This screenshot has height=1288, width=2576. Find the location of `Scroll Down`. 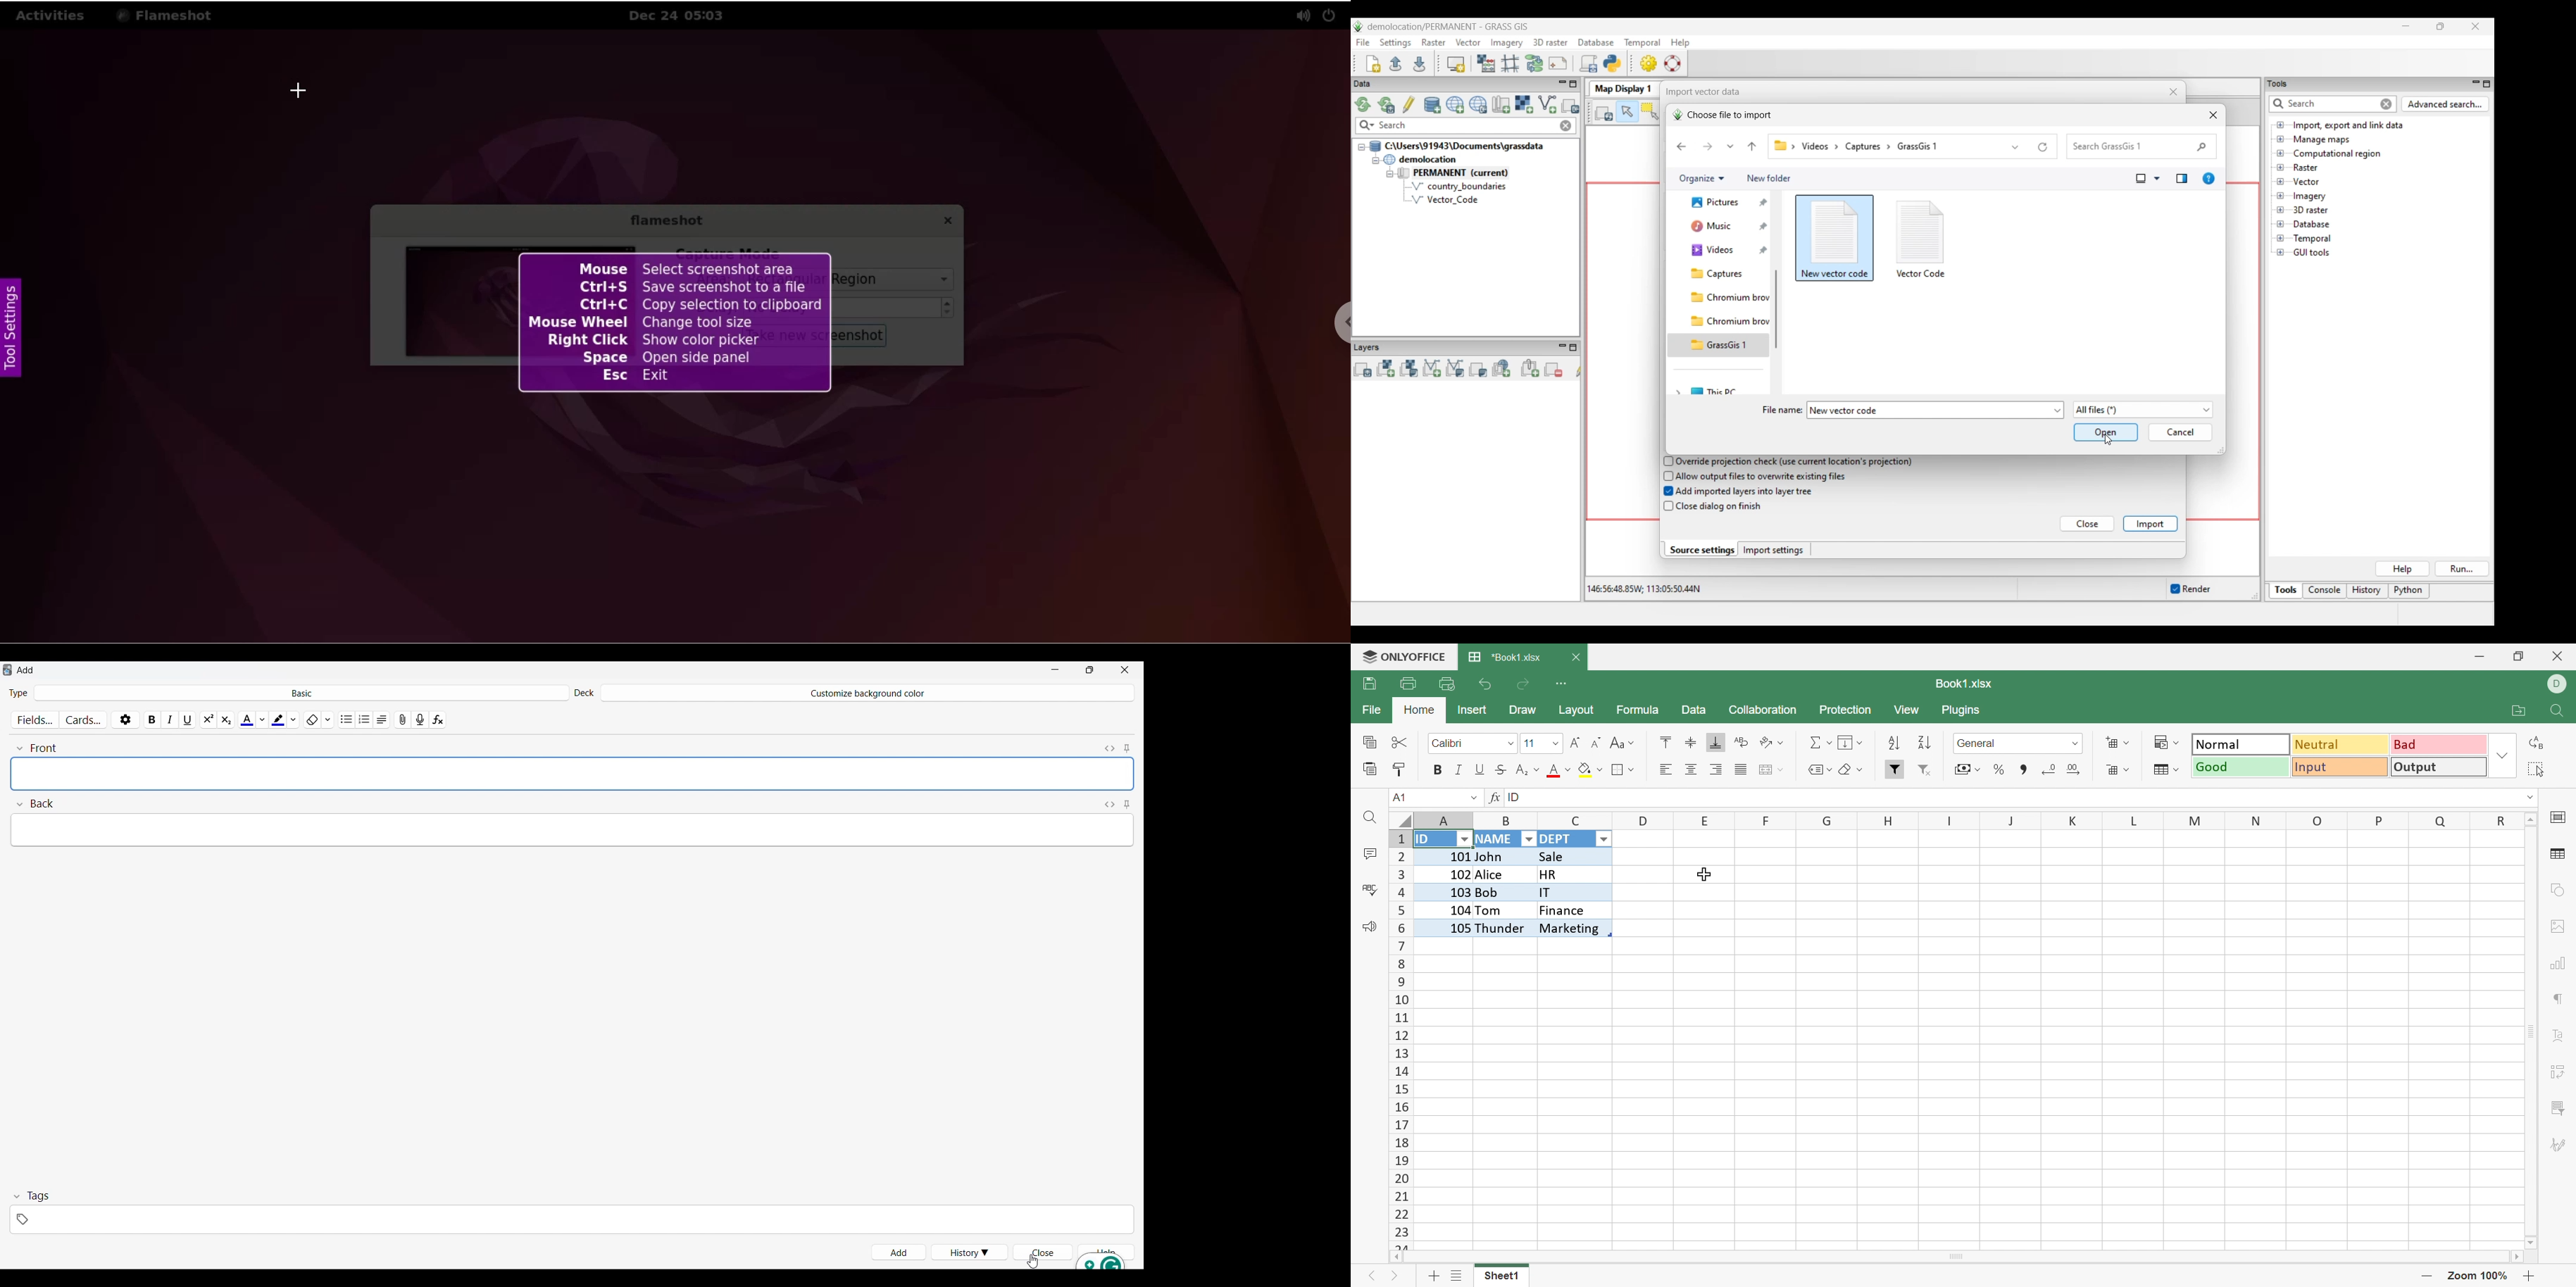

Scroll Down is located at coordinates (2532, 1240).